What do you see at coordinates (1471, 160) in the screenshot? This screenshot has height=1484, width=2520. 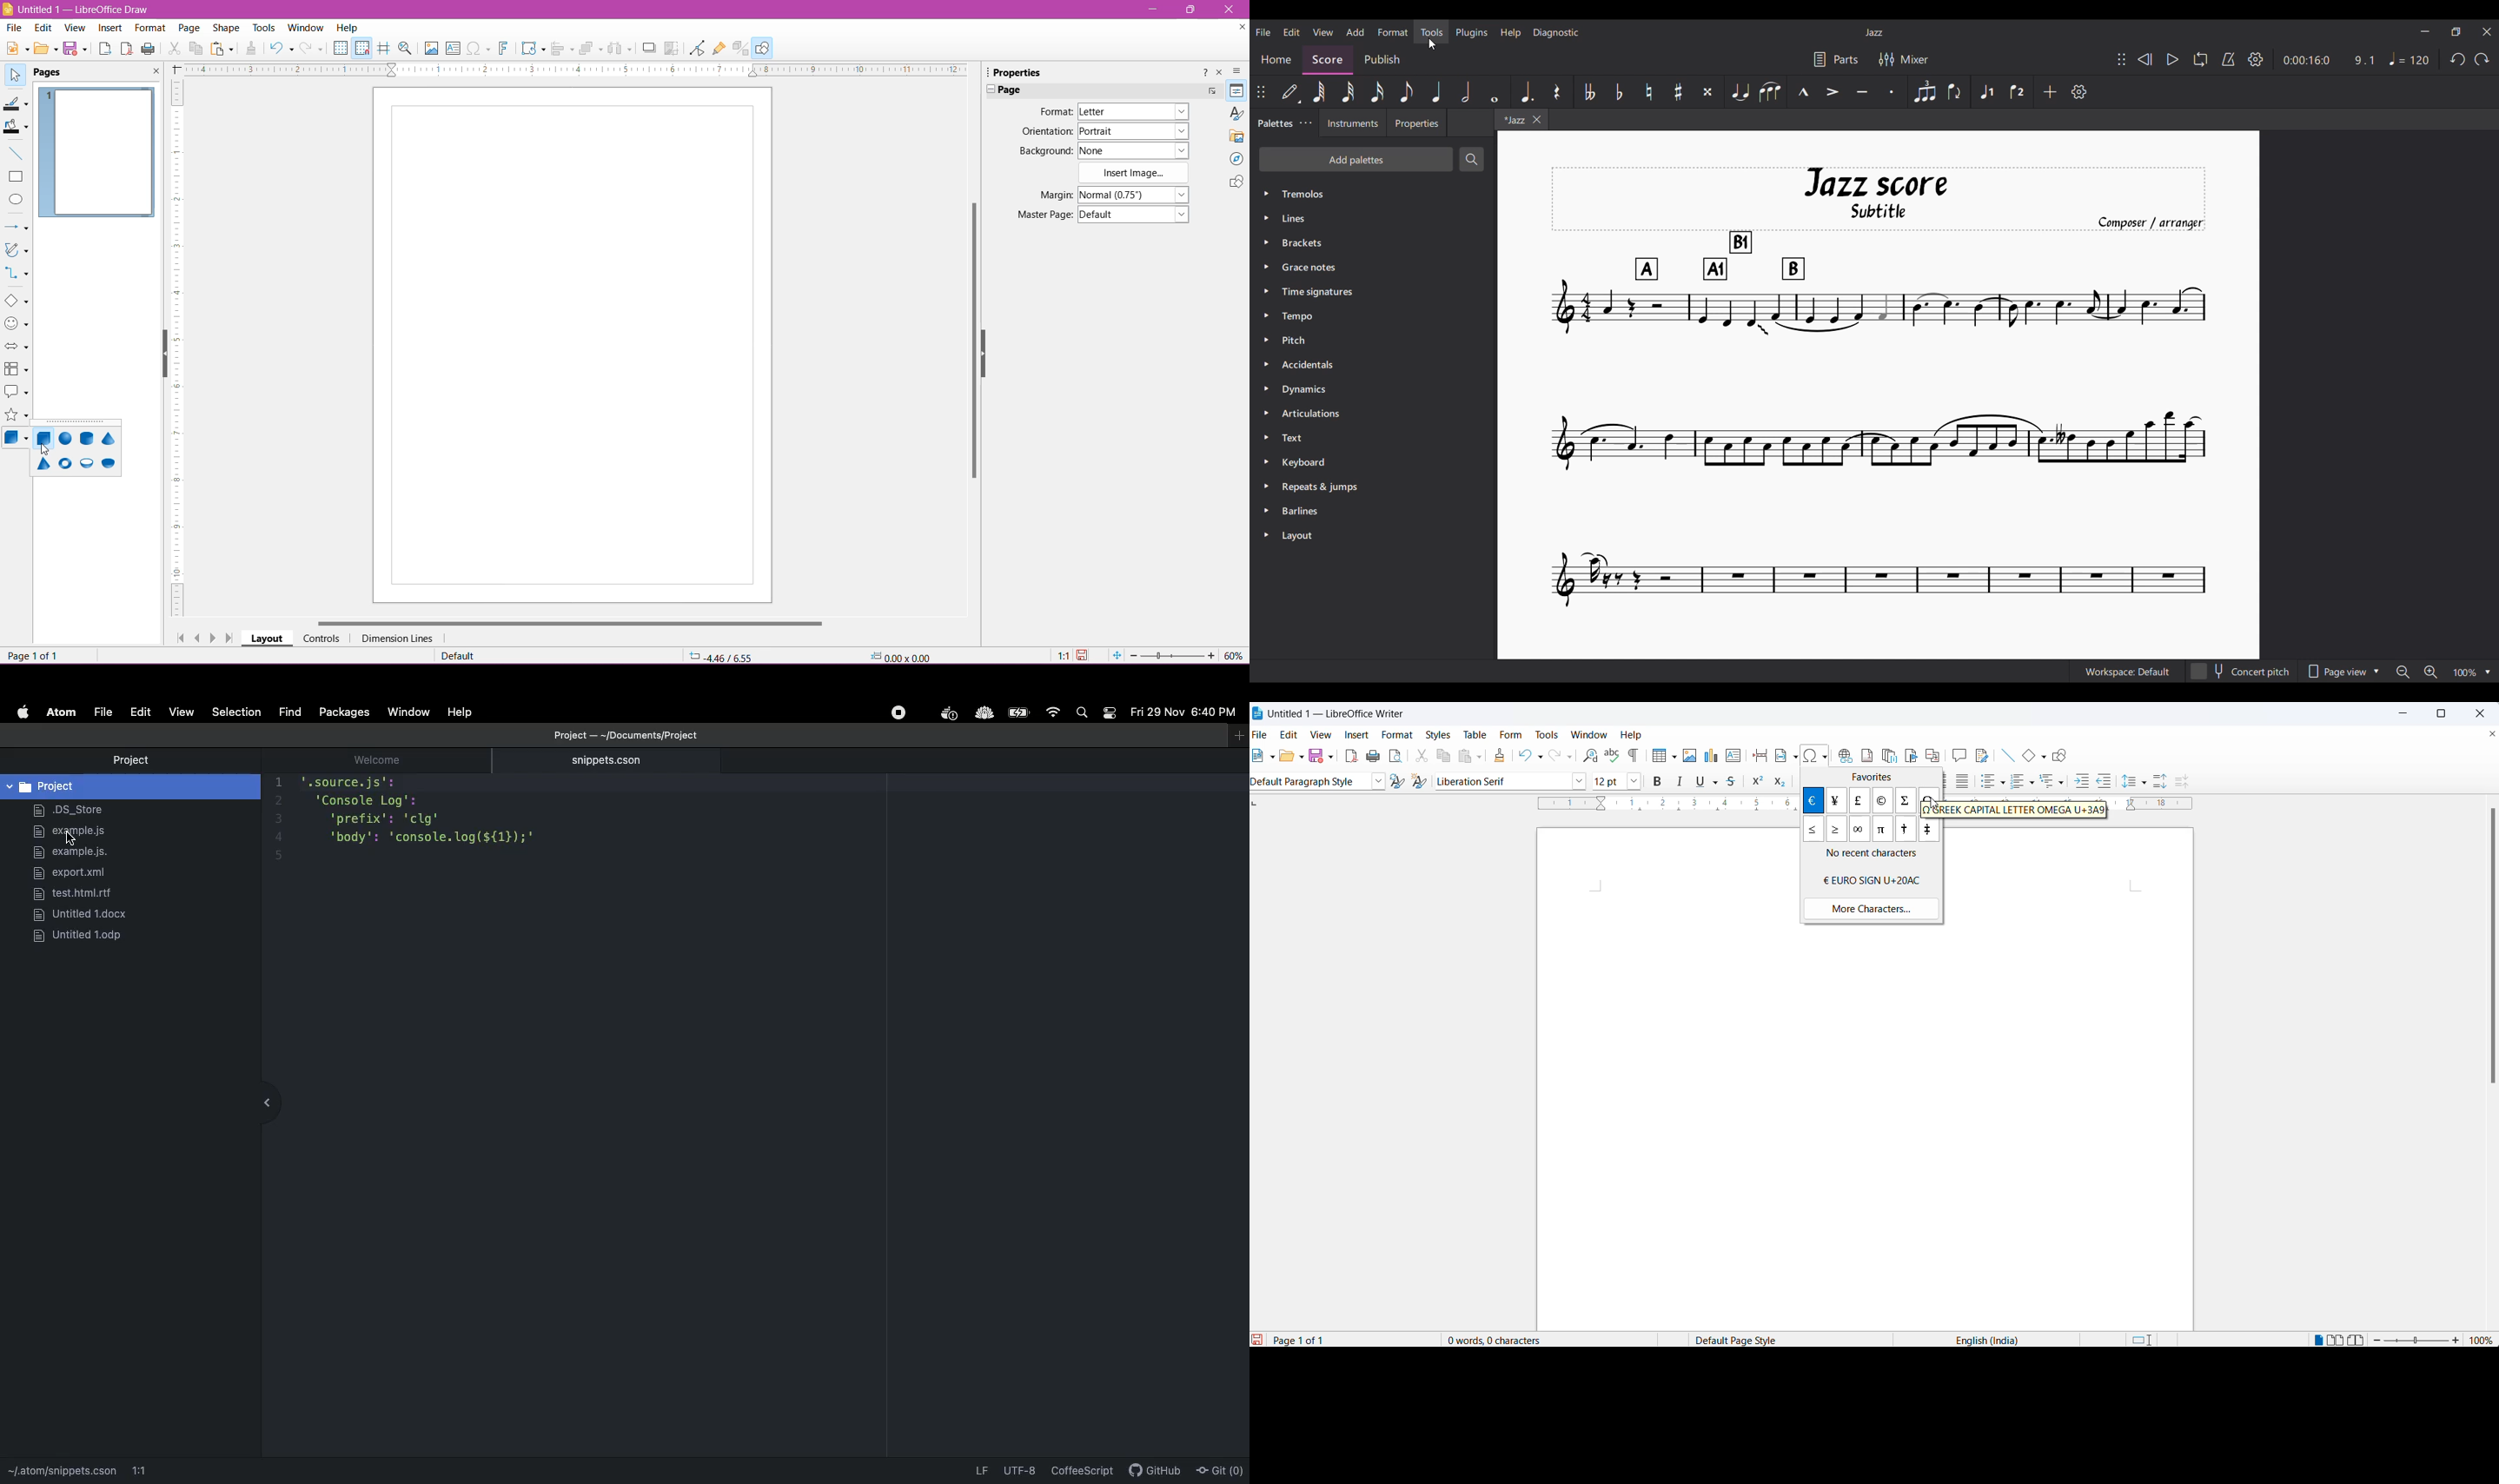 I see `Search` at bounding box center [1471, 160].